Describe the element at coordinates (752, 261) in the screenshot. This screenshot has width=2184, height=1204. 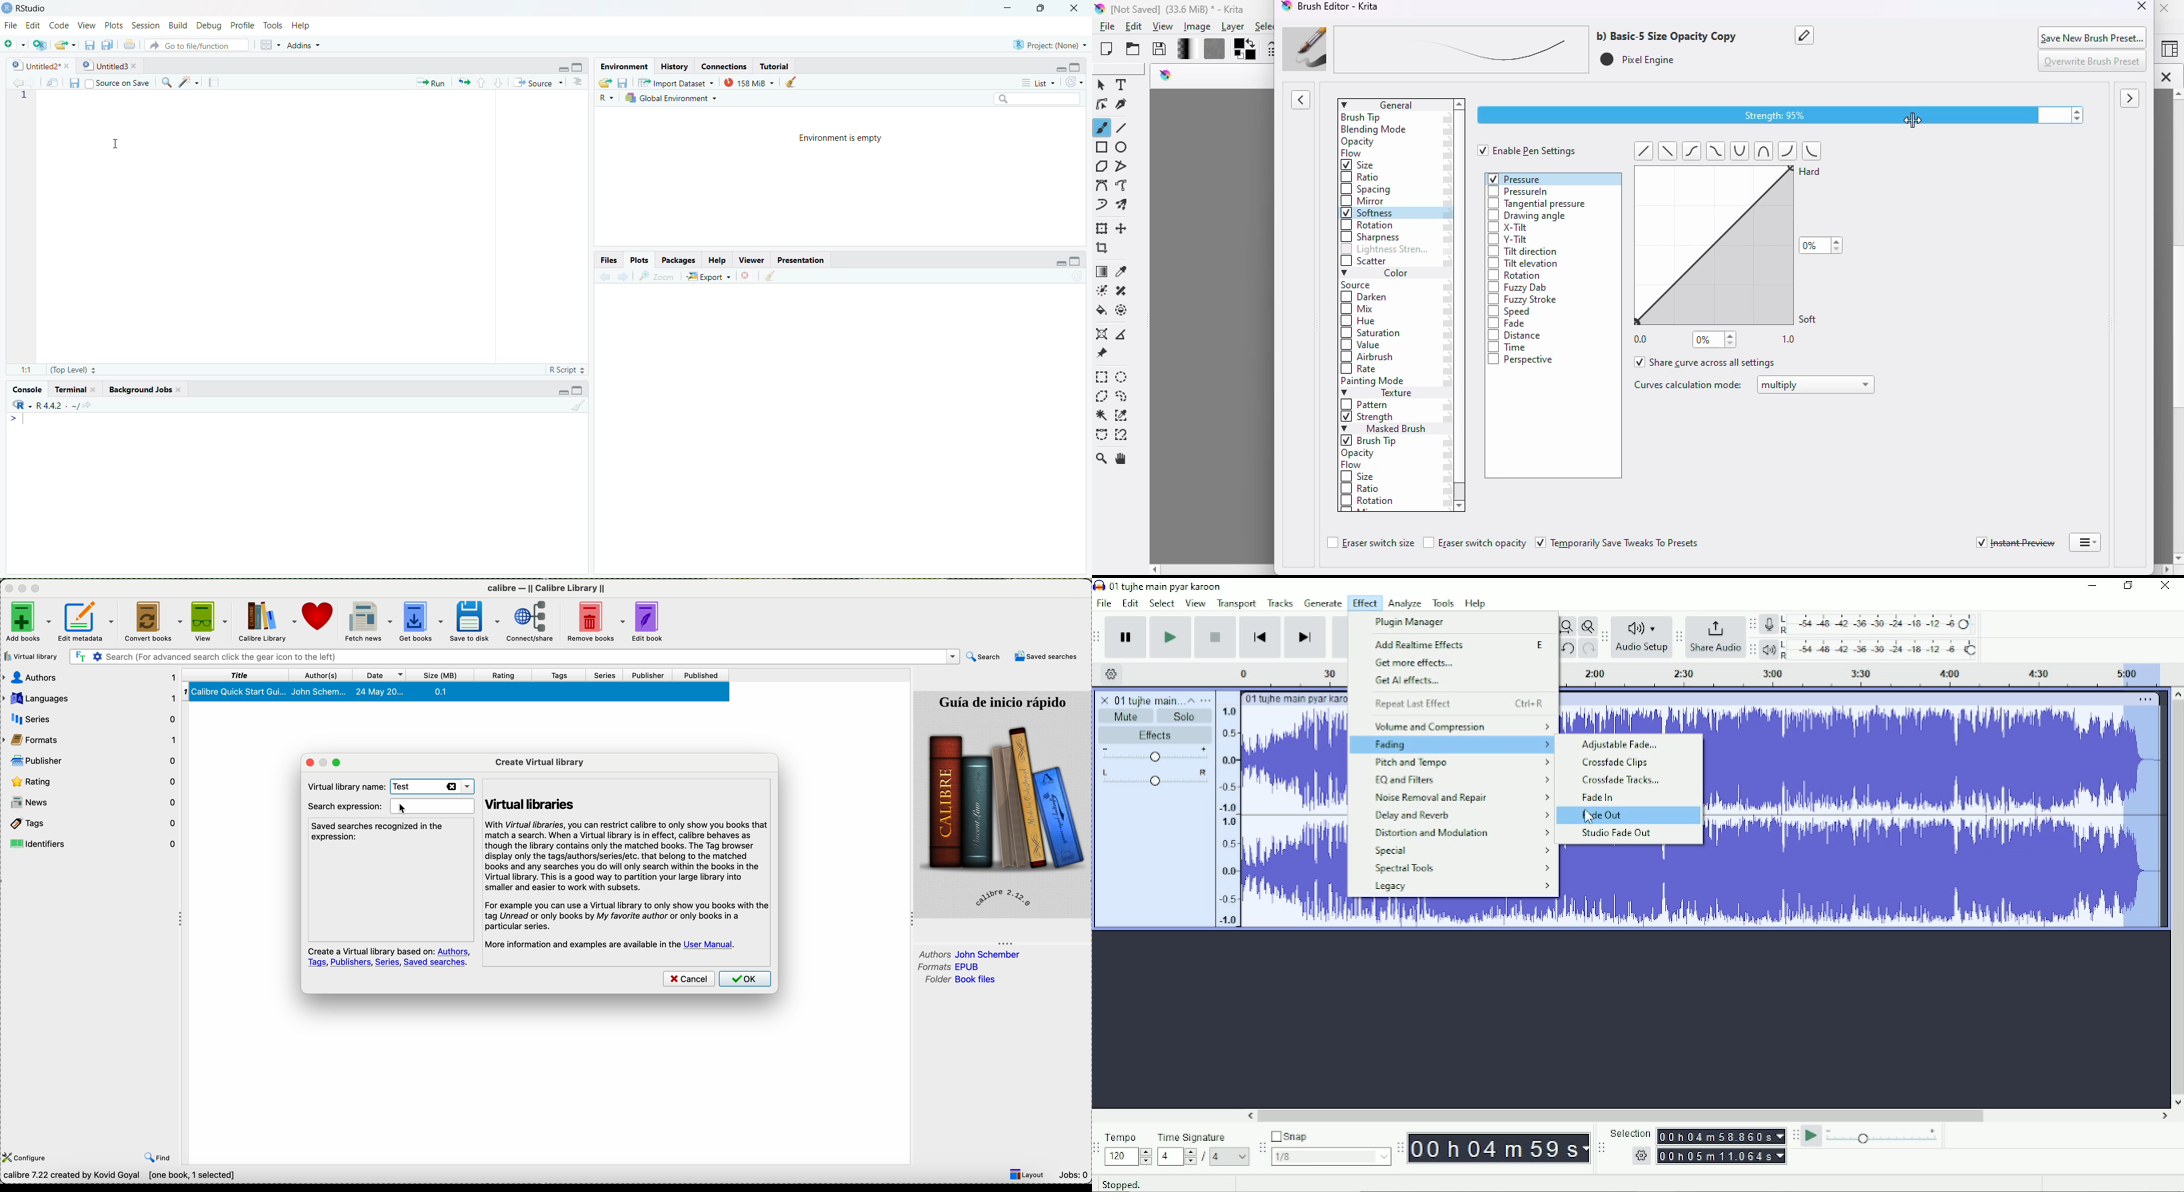
I see ` Viewer` at that location.